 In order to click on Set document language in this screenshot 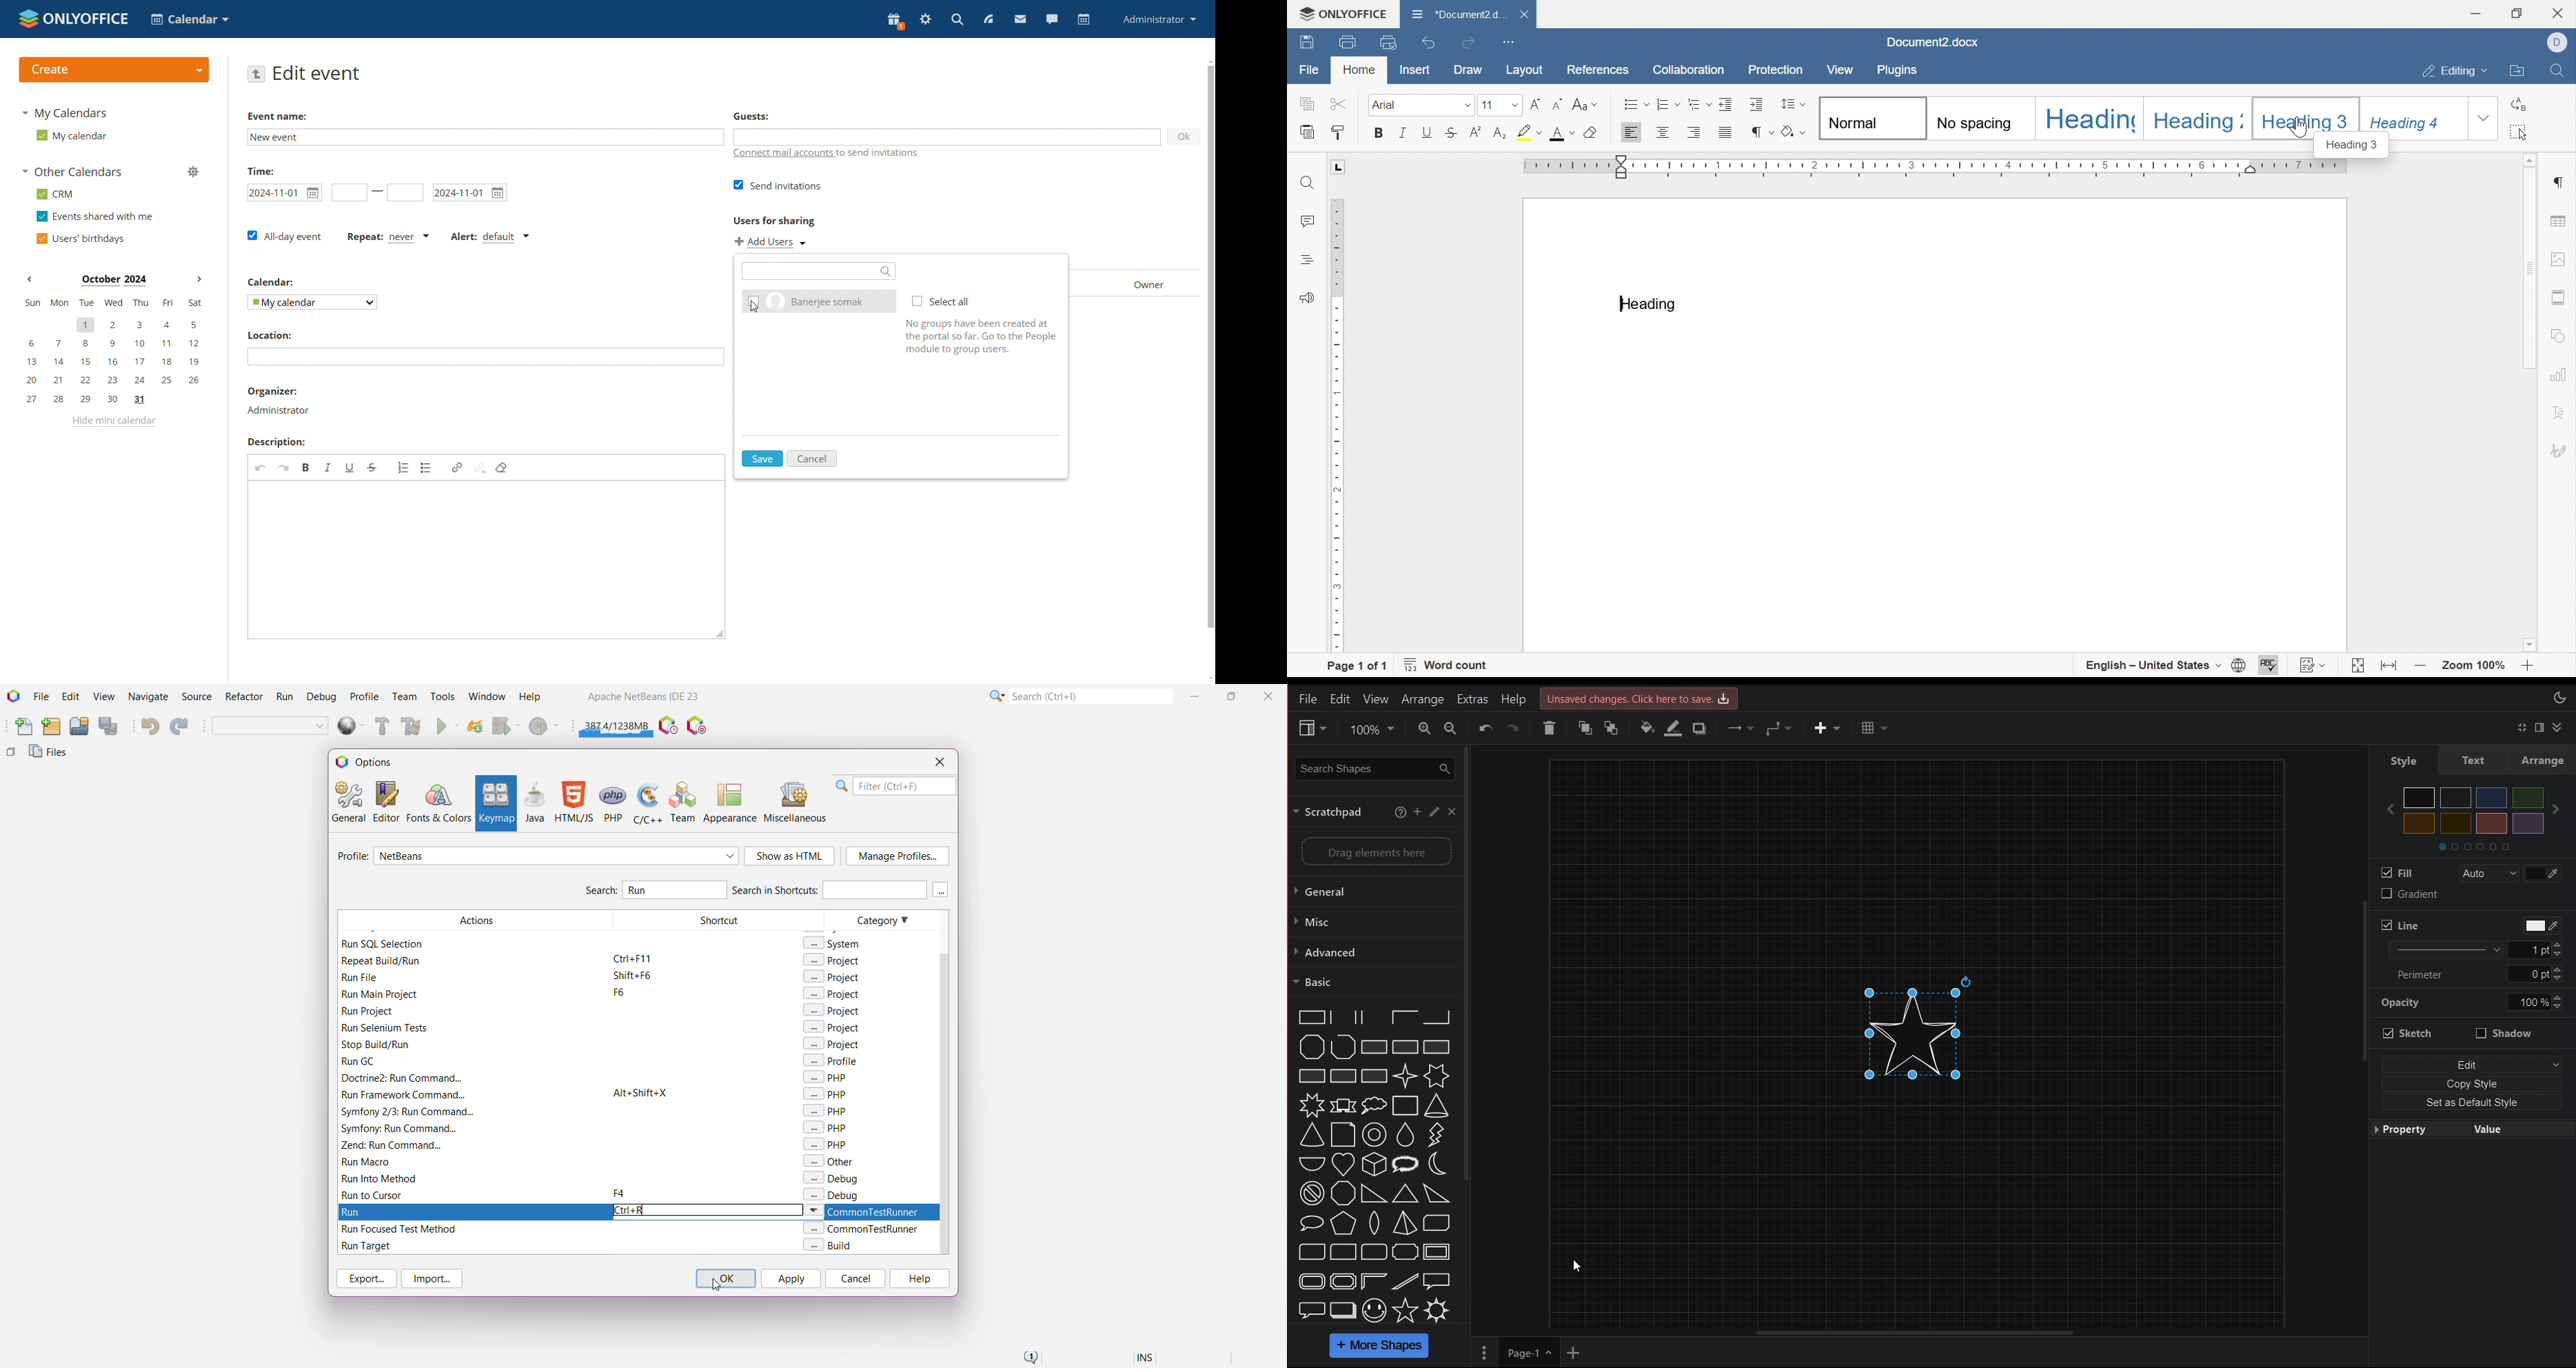, I will do `click(2238, 665)`.